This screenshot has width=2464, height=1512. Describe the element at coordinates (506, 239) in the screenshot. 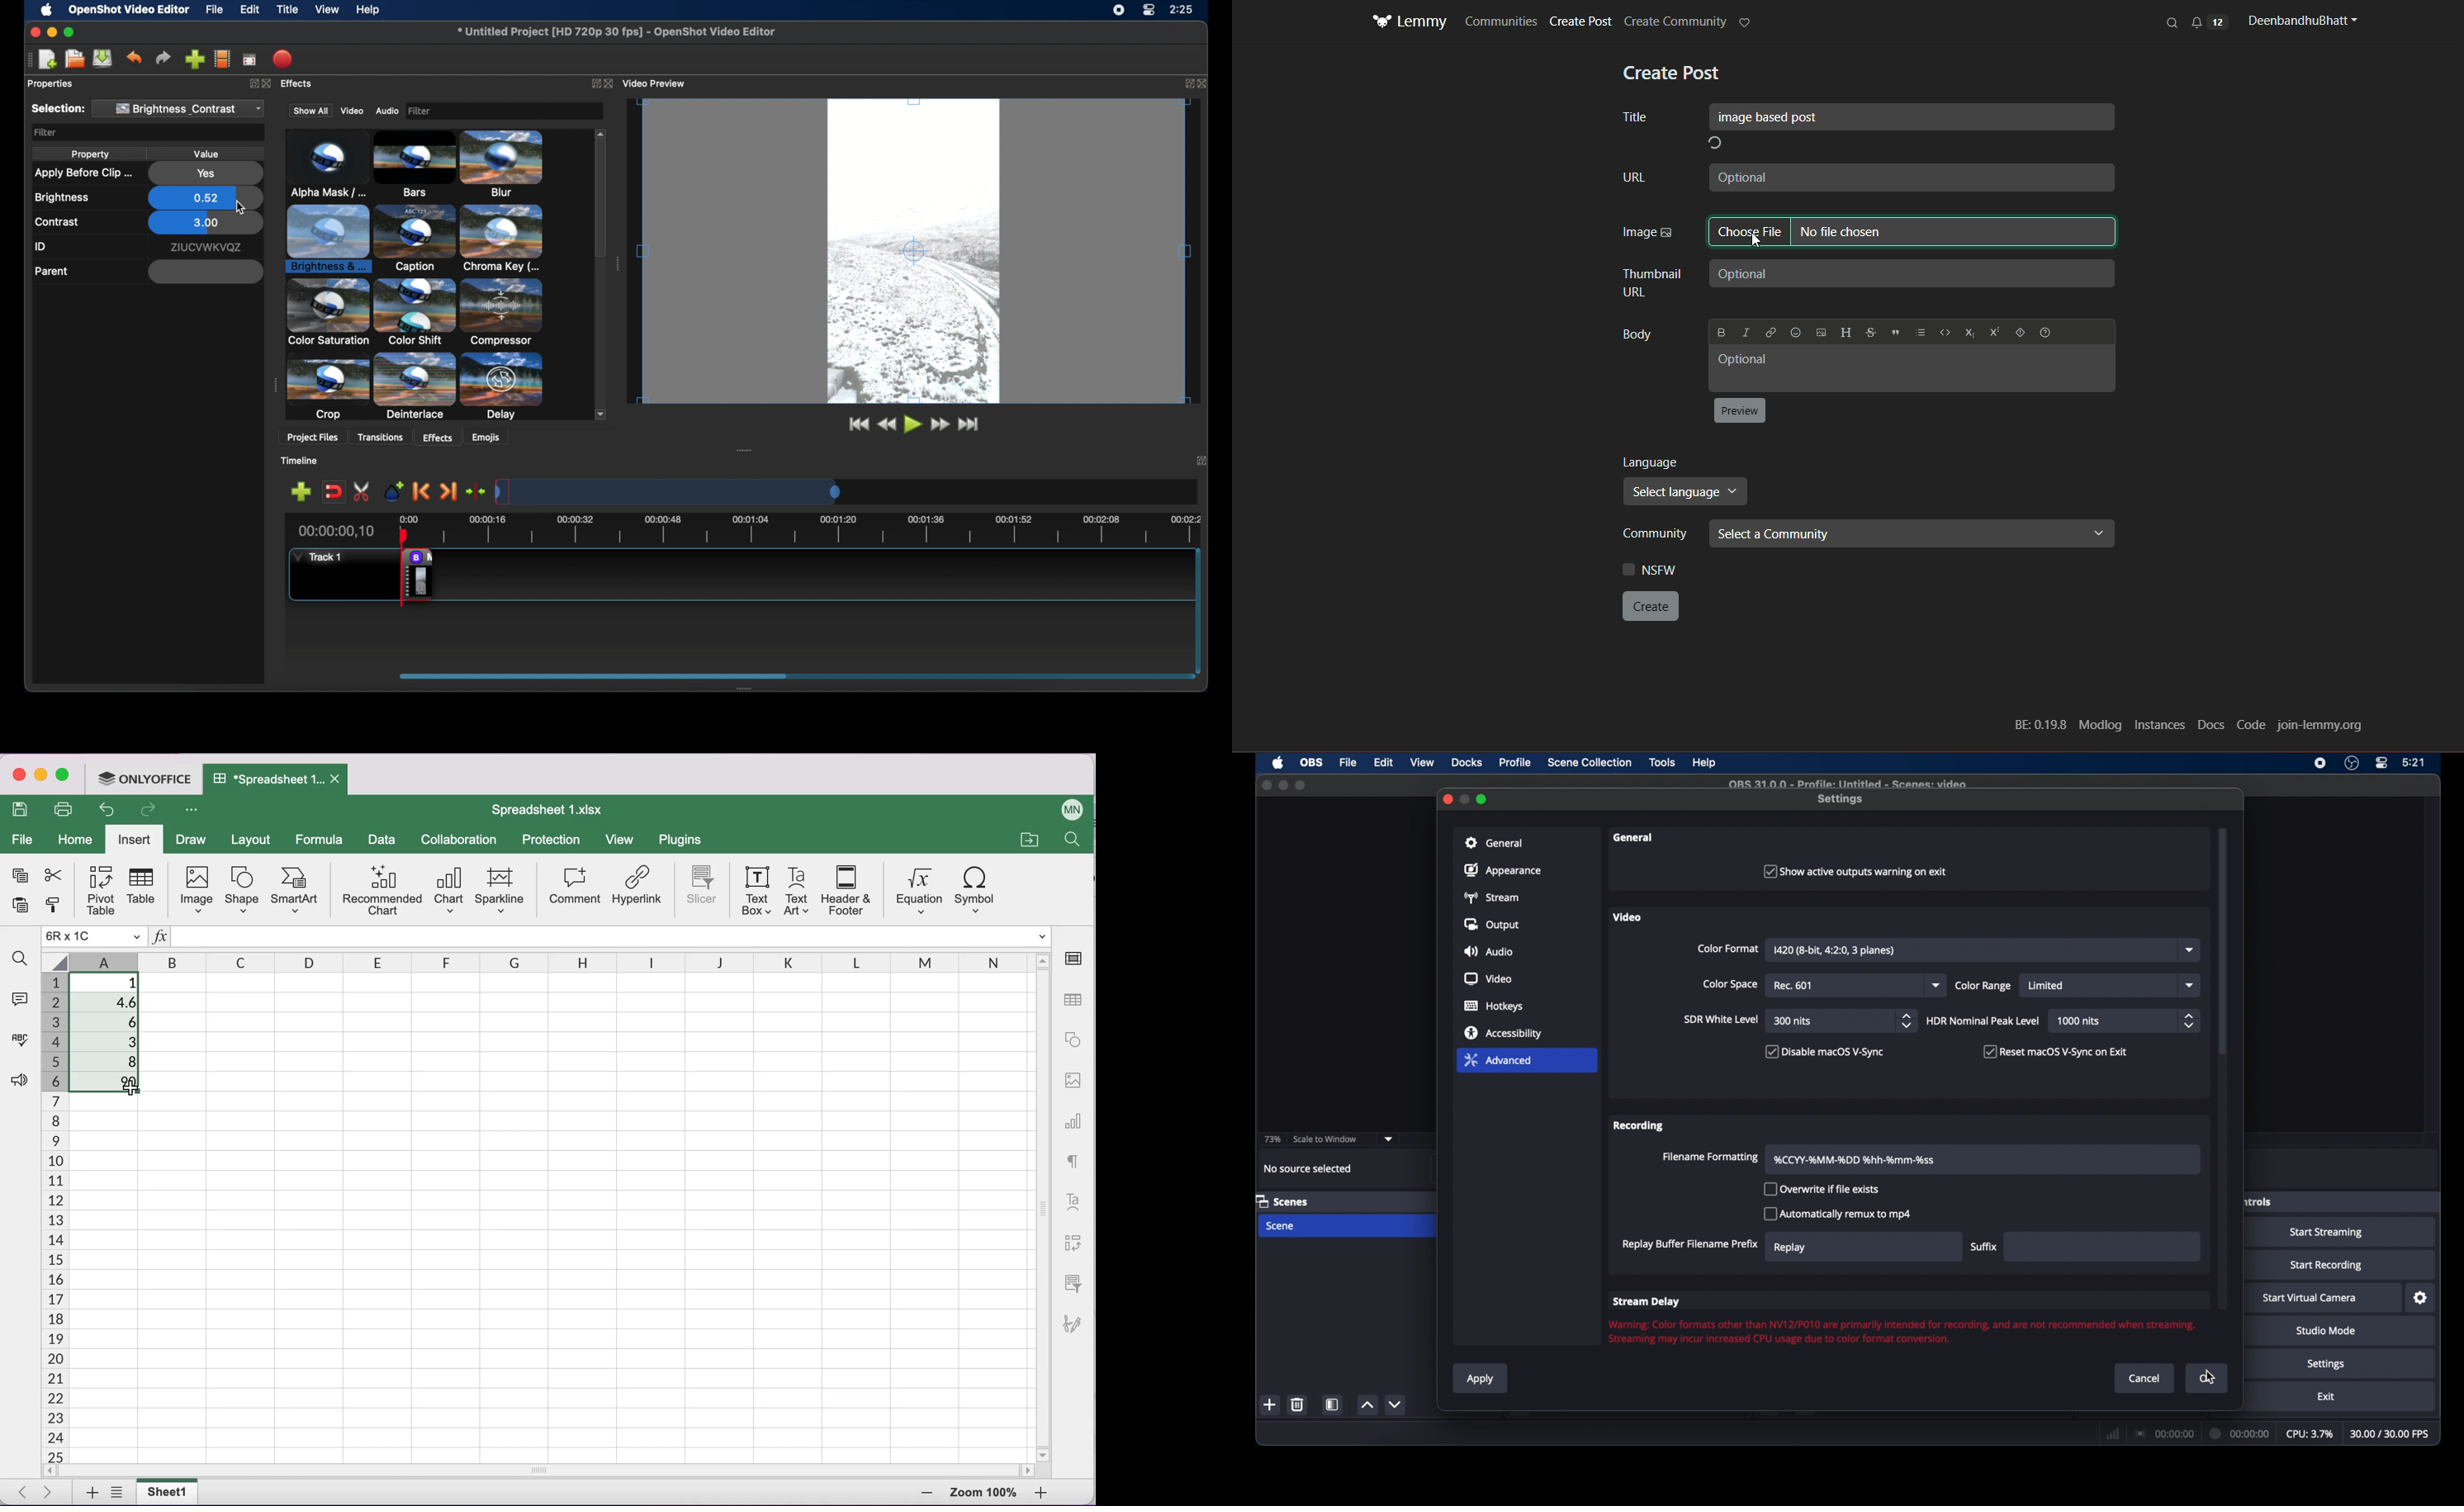

I see `color shift` at that location.